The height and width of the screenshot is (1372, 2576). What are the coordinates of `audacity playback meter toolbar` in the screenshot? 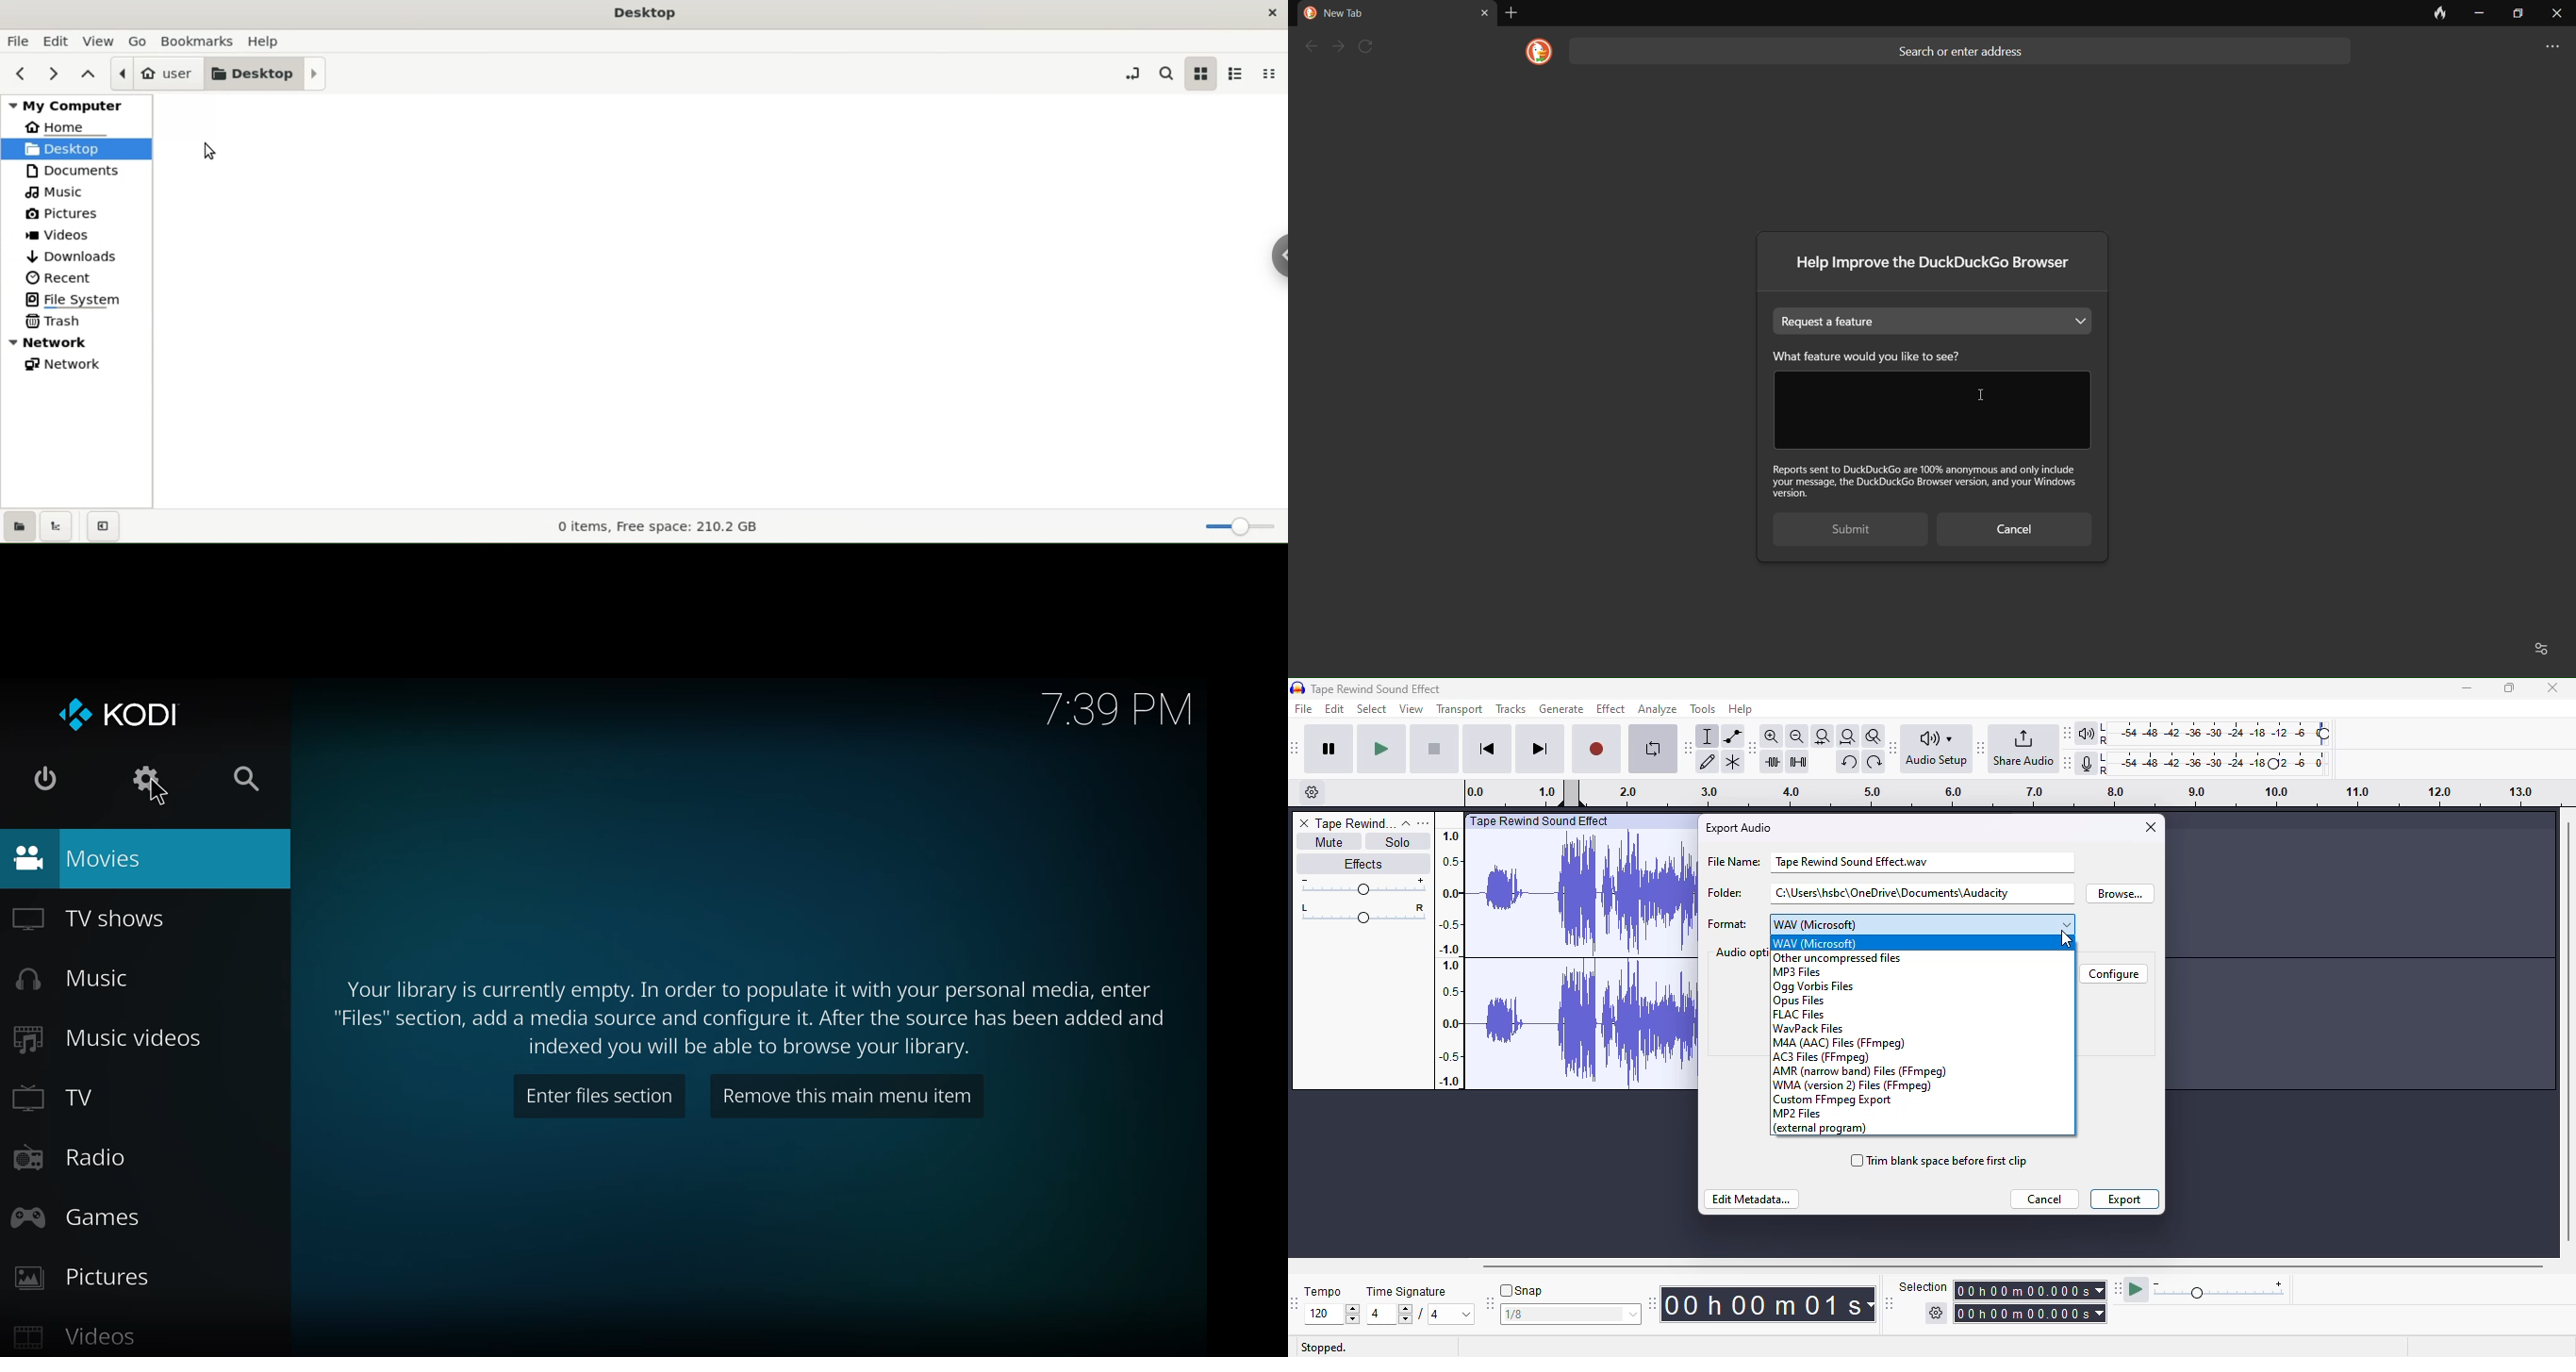 It's located at (2198, 732).